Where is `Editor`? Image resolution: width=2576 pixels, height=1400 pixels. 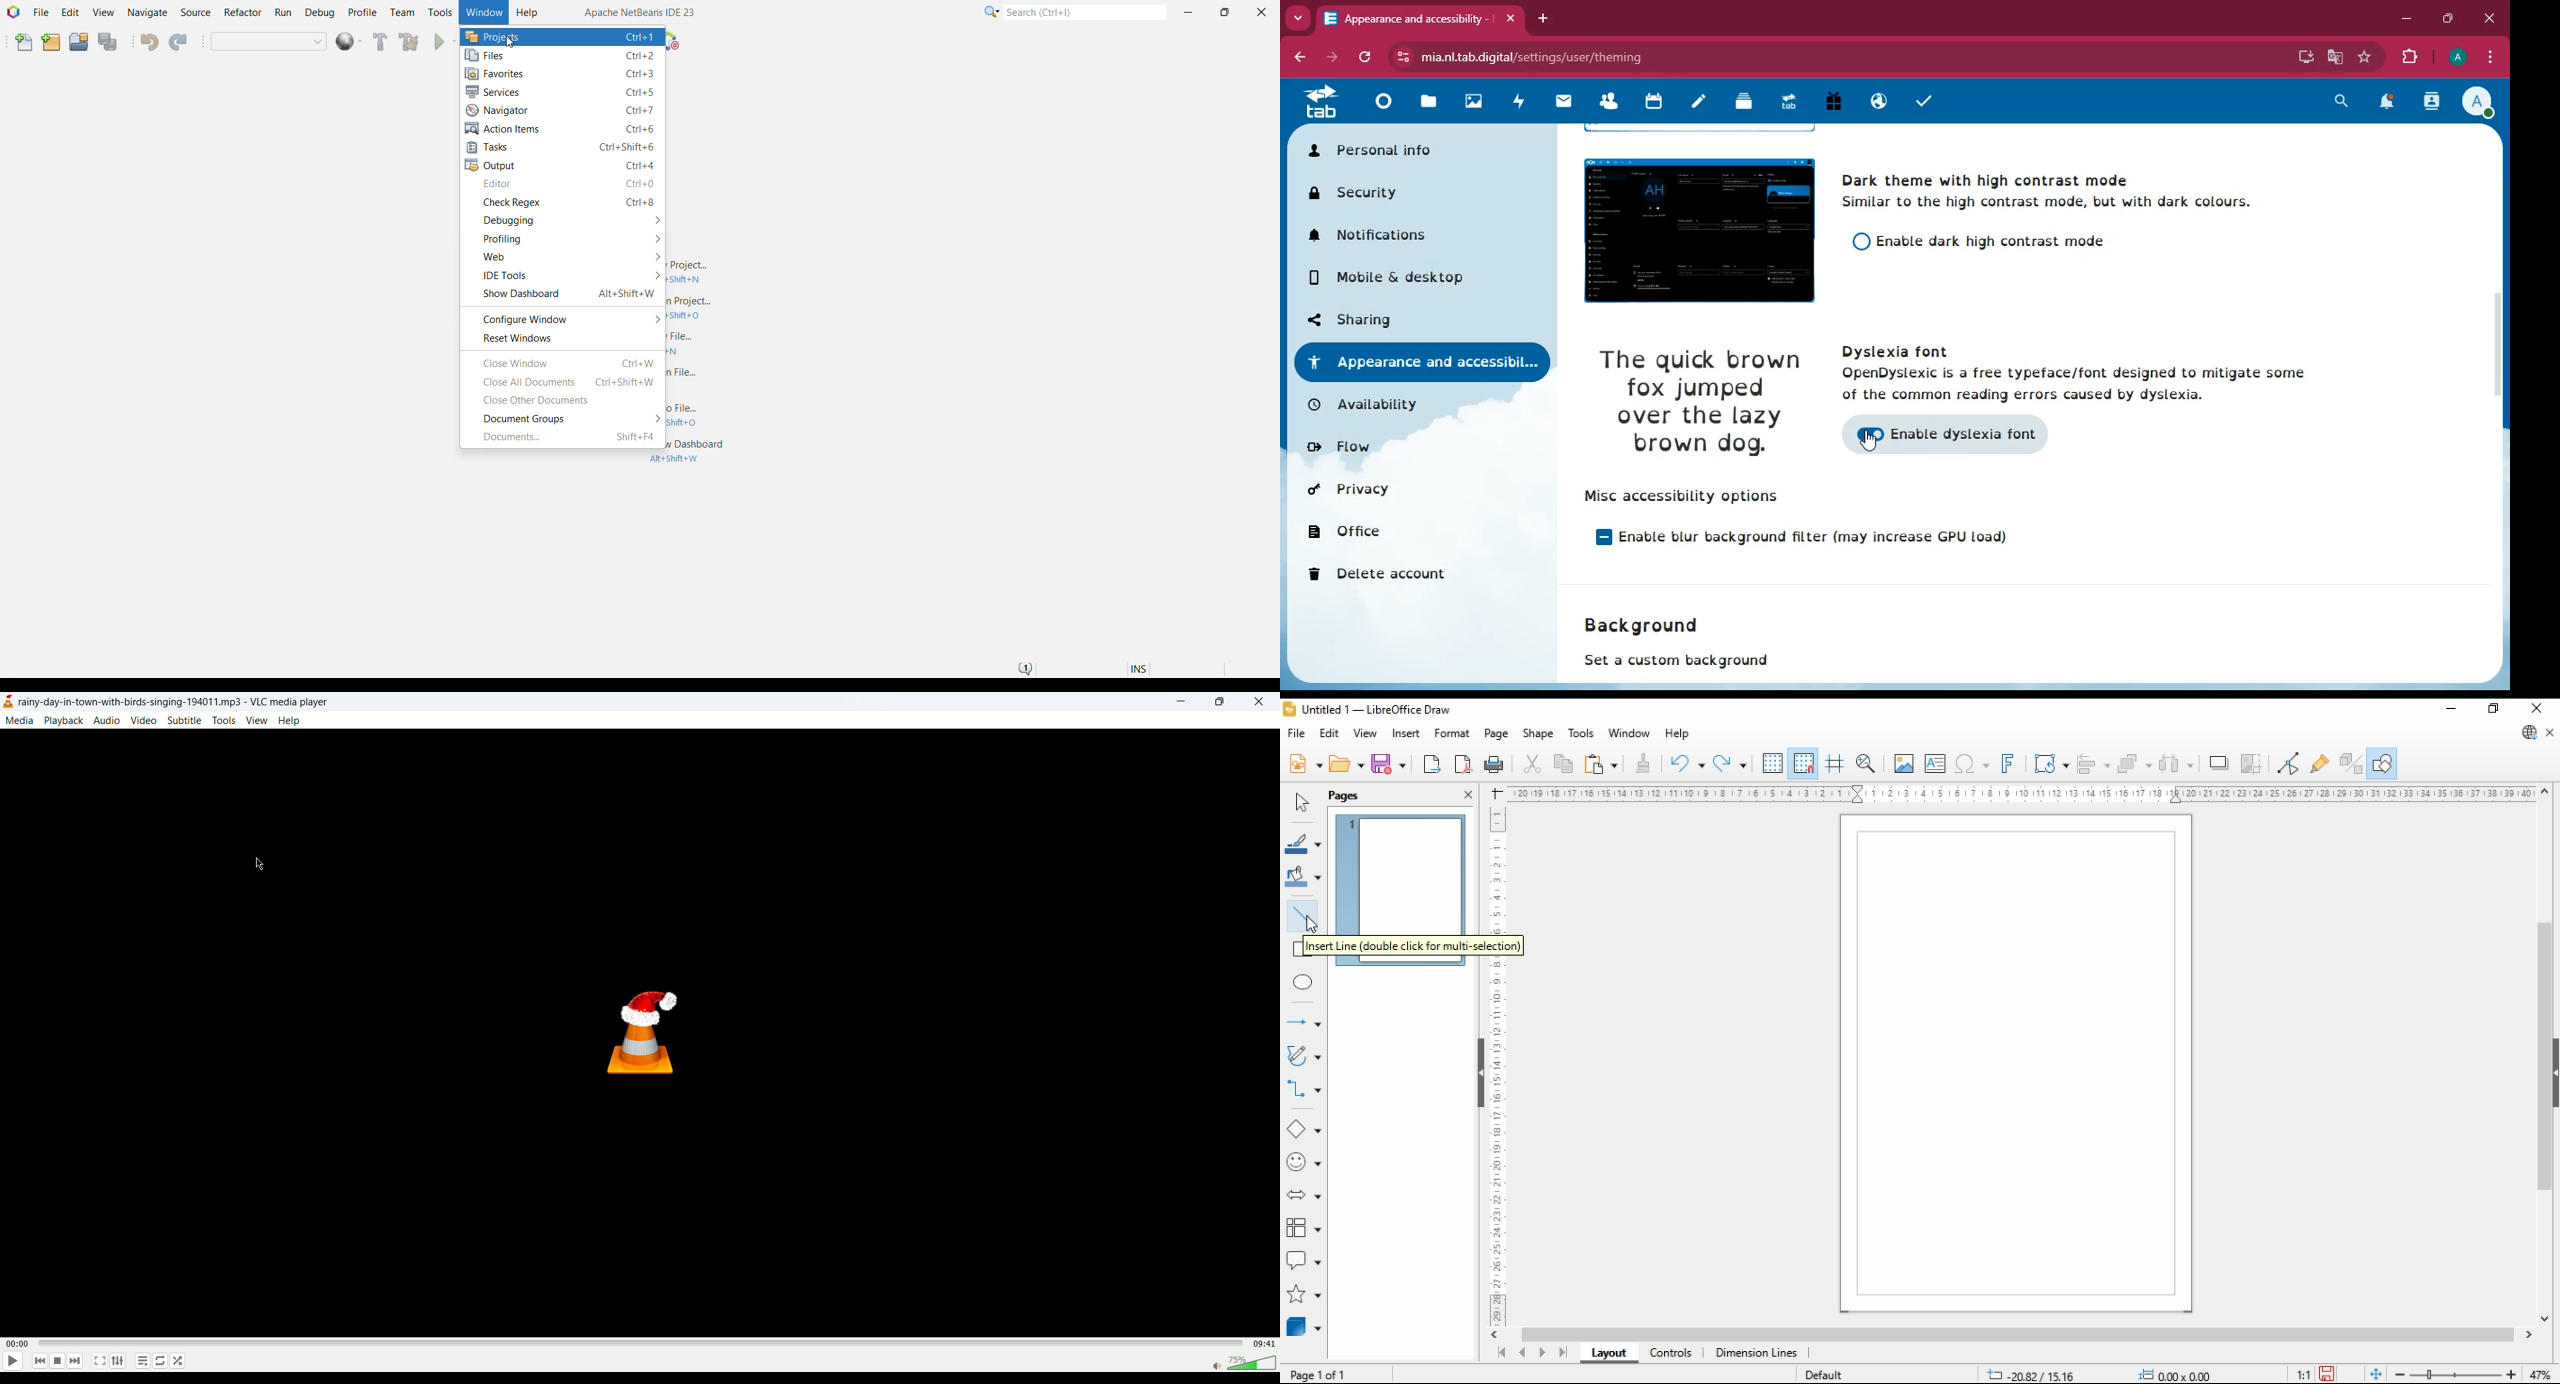
Editor is located at coordinates (567, 185).